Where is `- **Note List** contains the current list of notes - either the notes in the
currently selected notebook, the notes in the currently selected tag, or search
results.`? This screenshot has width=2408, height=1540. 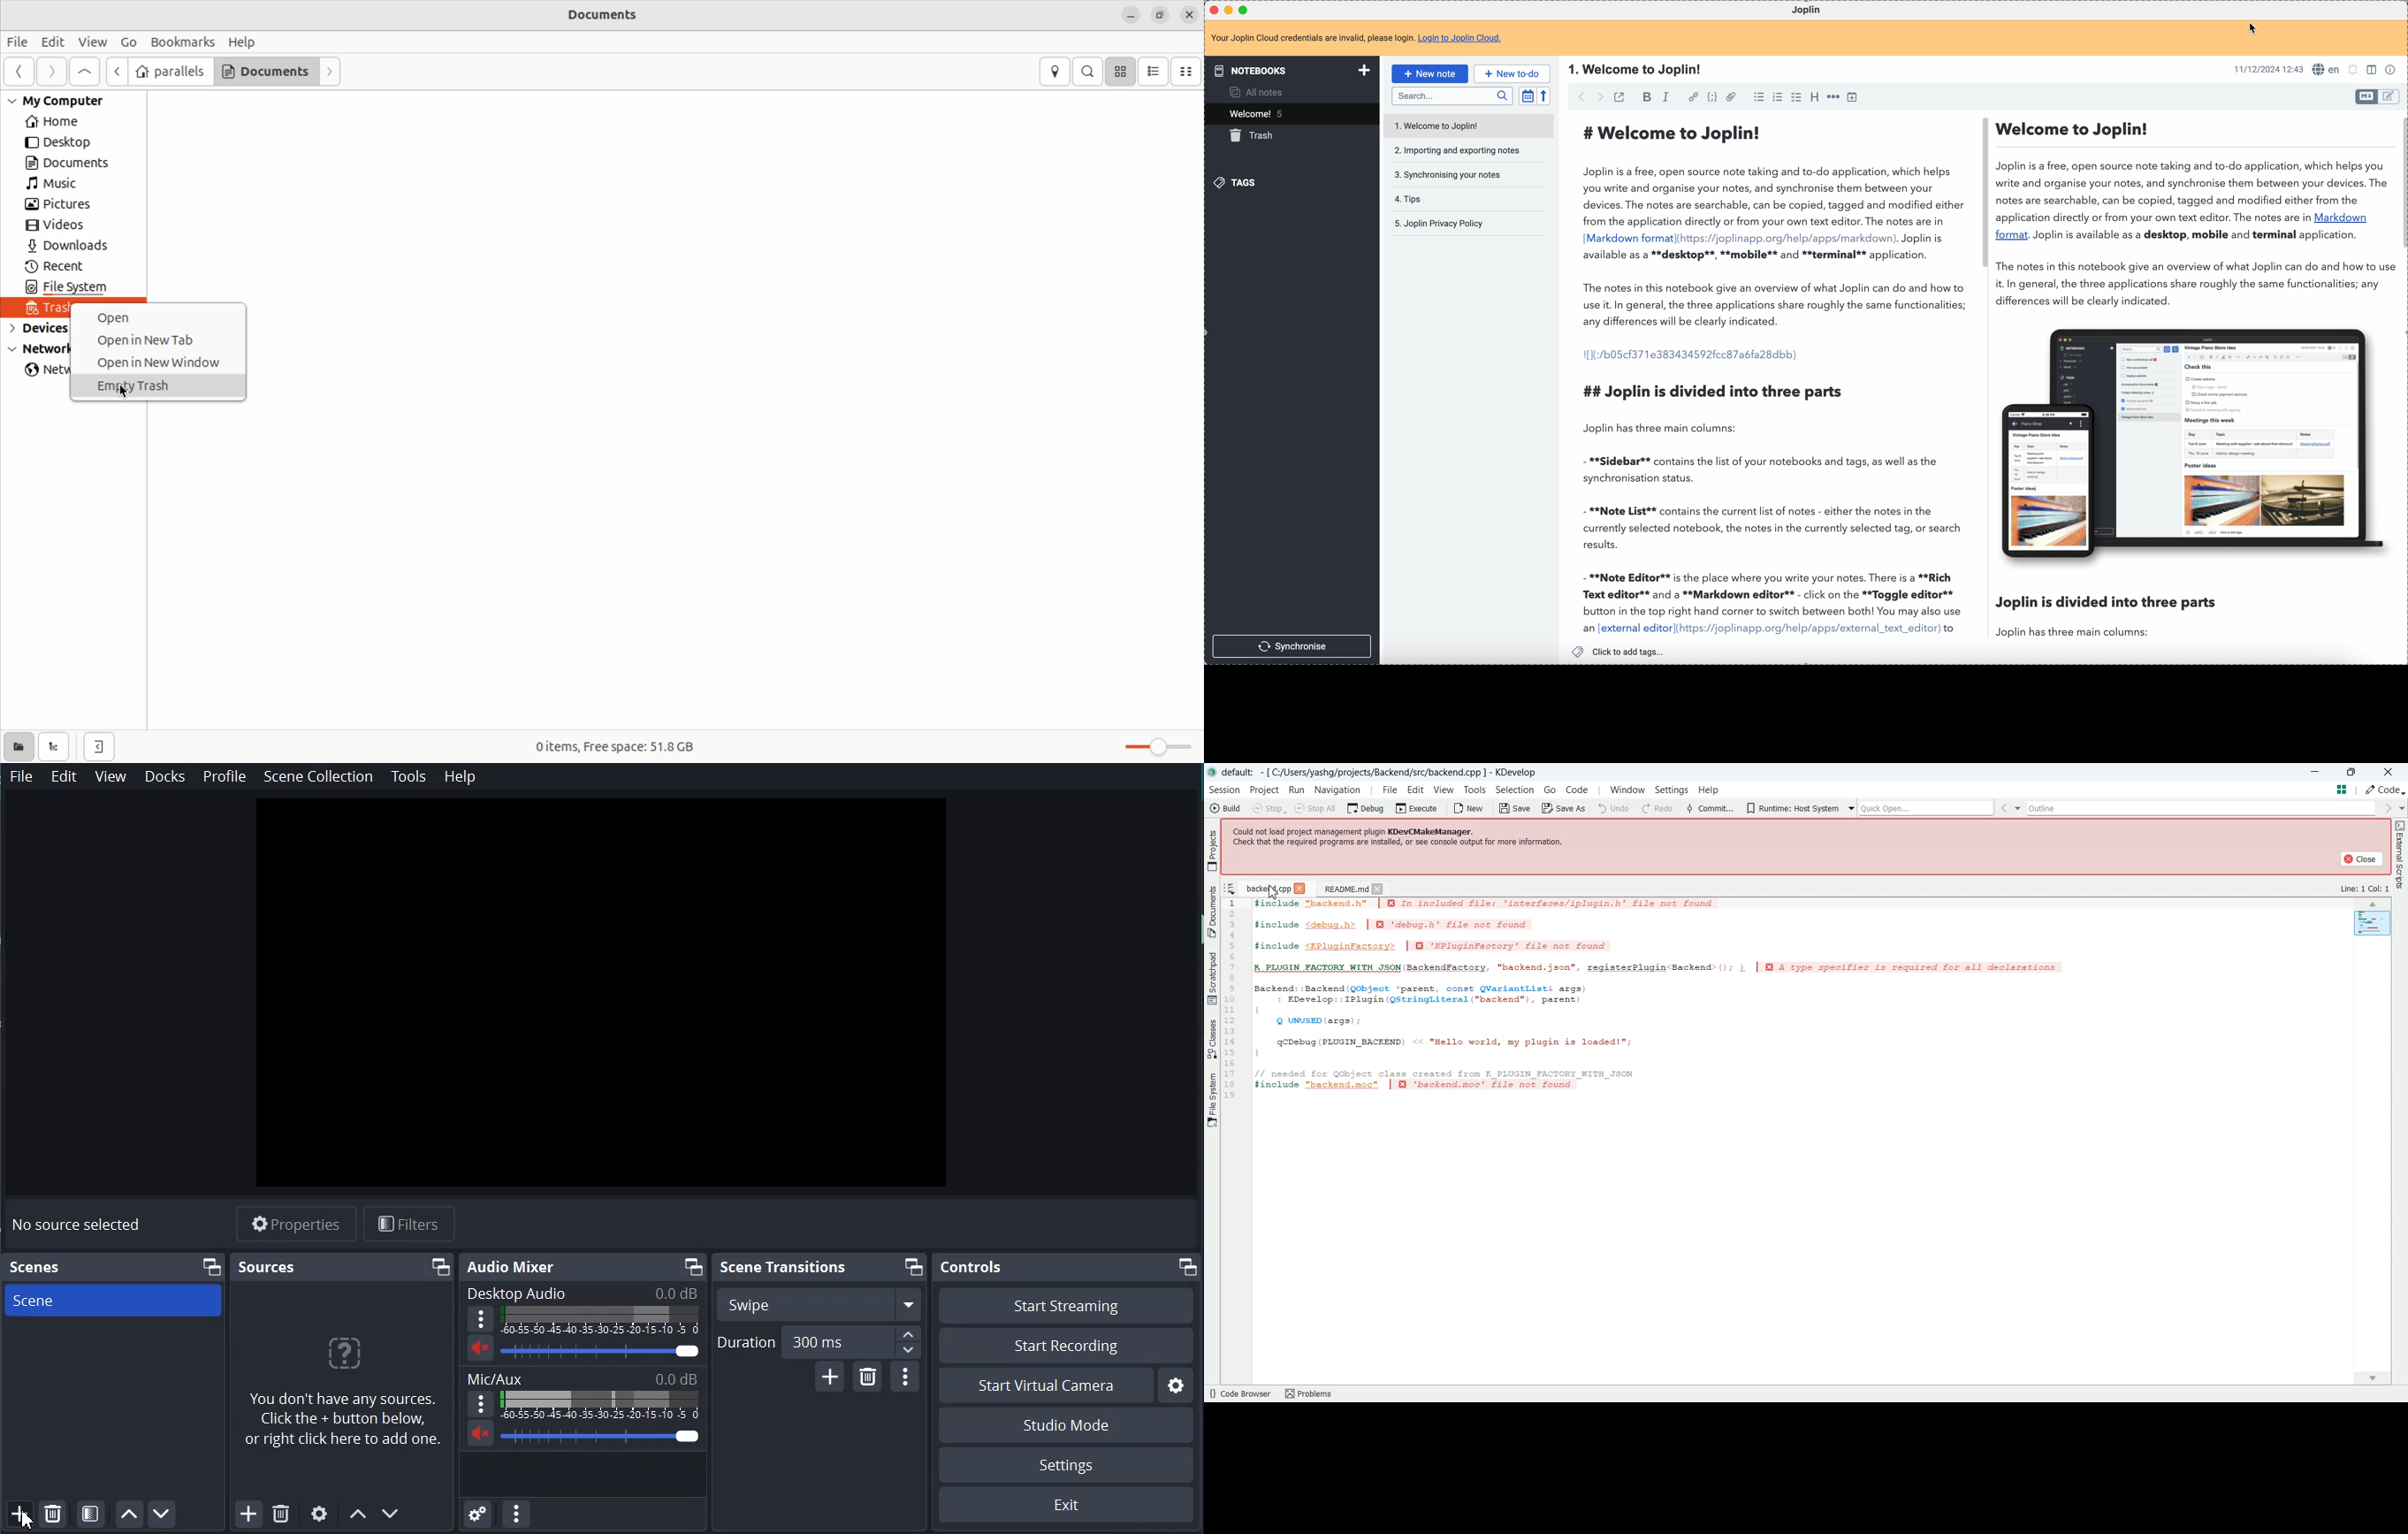 - **Note List** contains the current list of notes - either the notes in the
currently selected notebook, the notes in the currently selected tag, or search
results. is located at coordinates (1775, 528).